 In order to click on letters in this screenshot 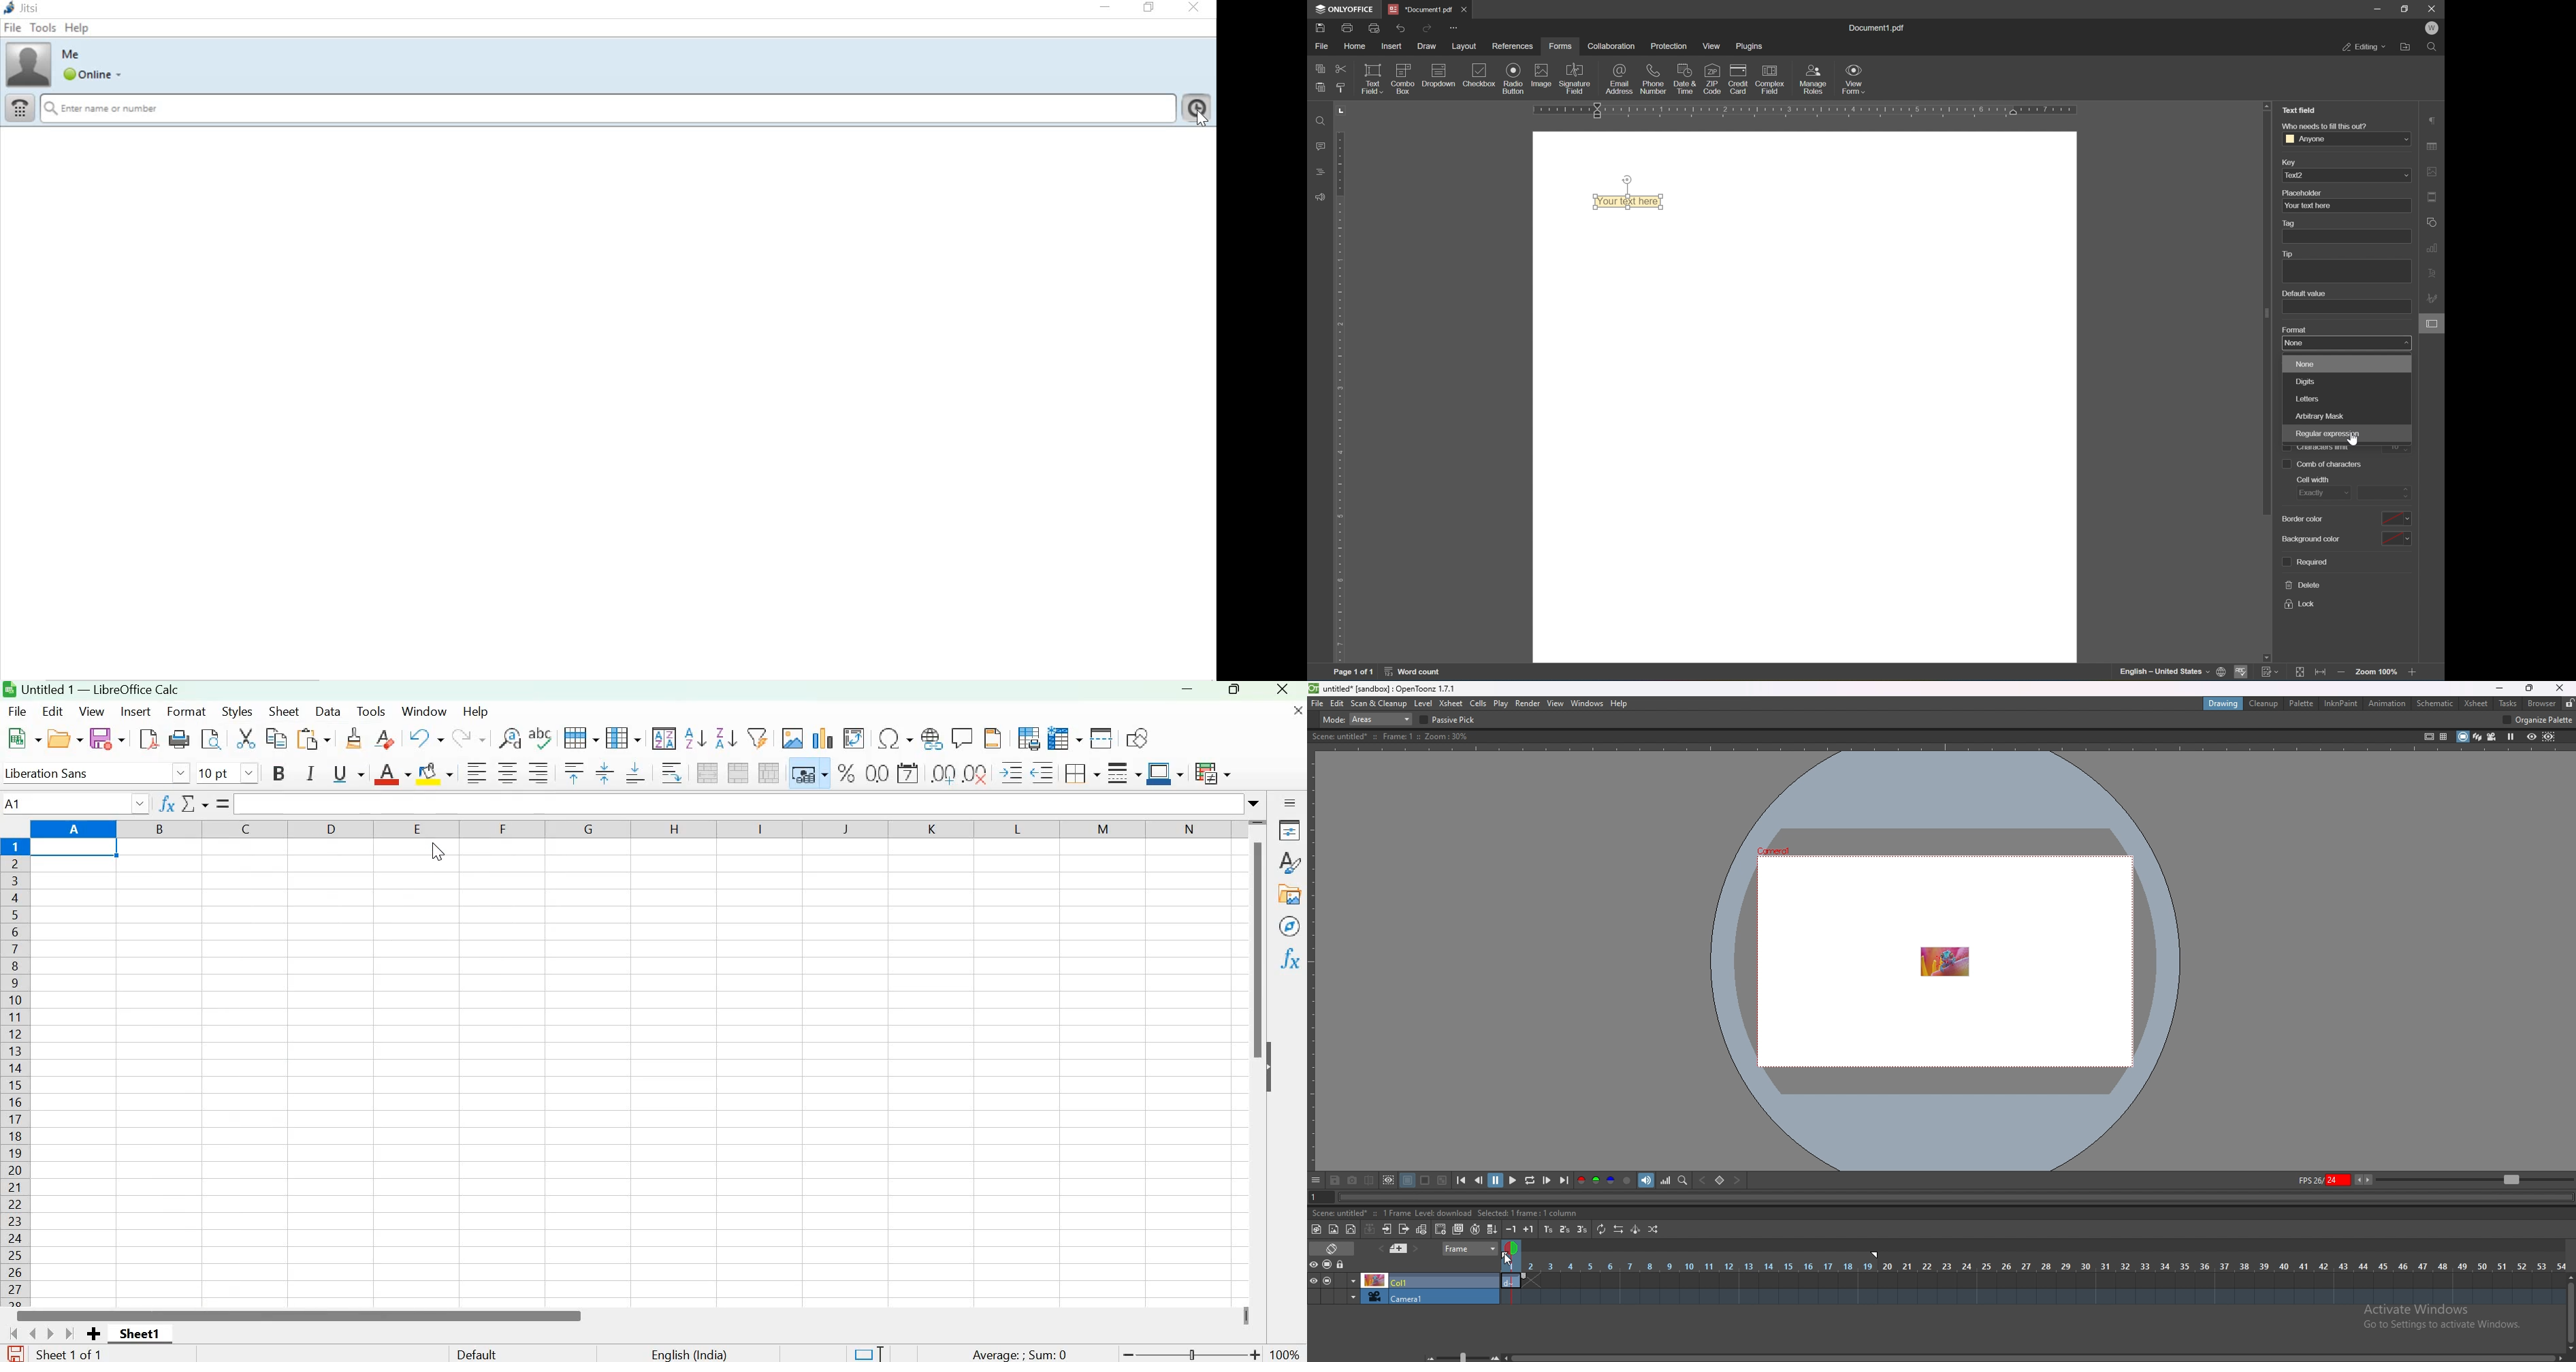, I will do `click(2310, 398)`.